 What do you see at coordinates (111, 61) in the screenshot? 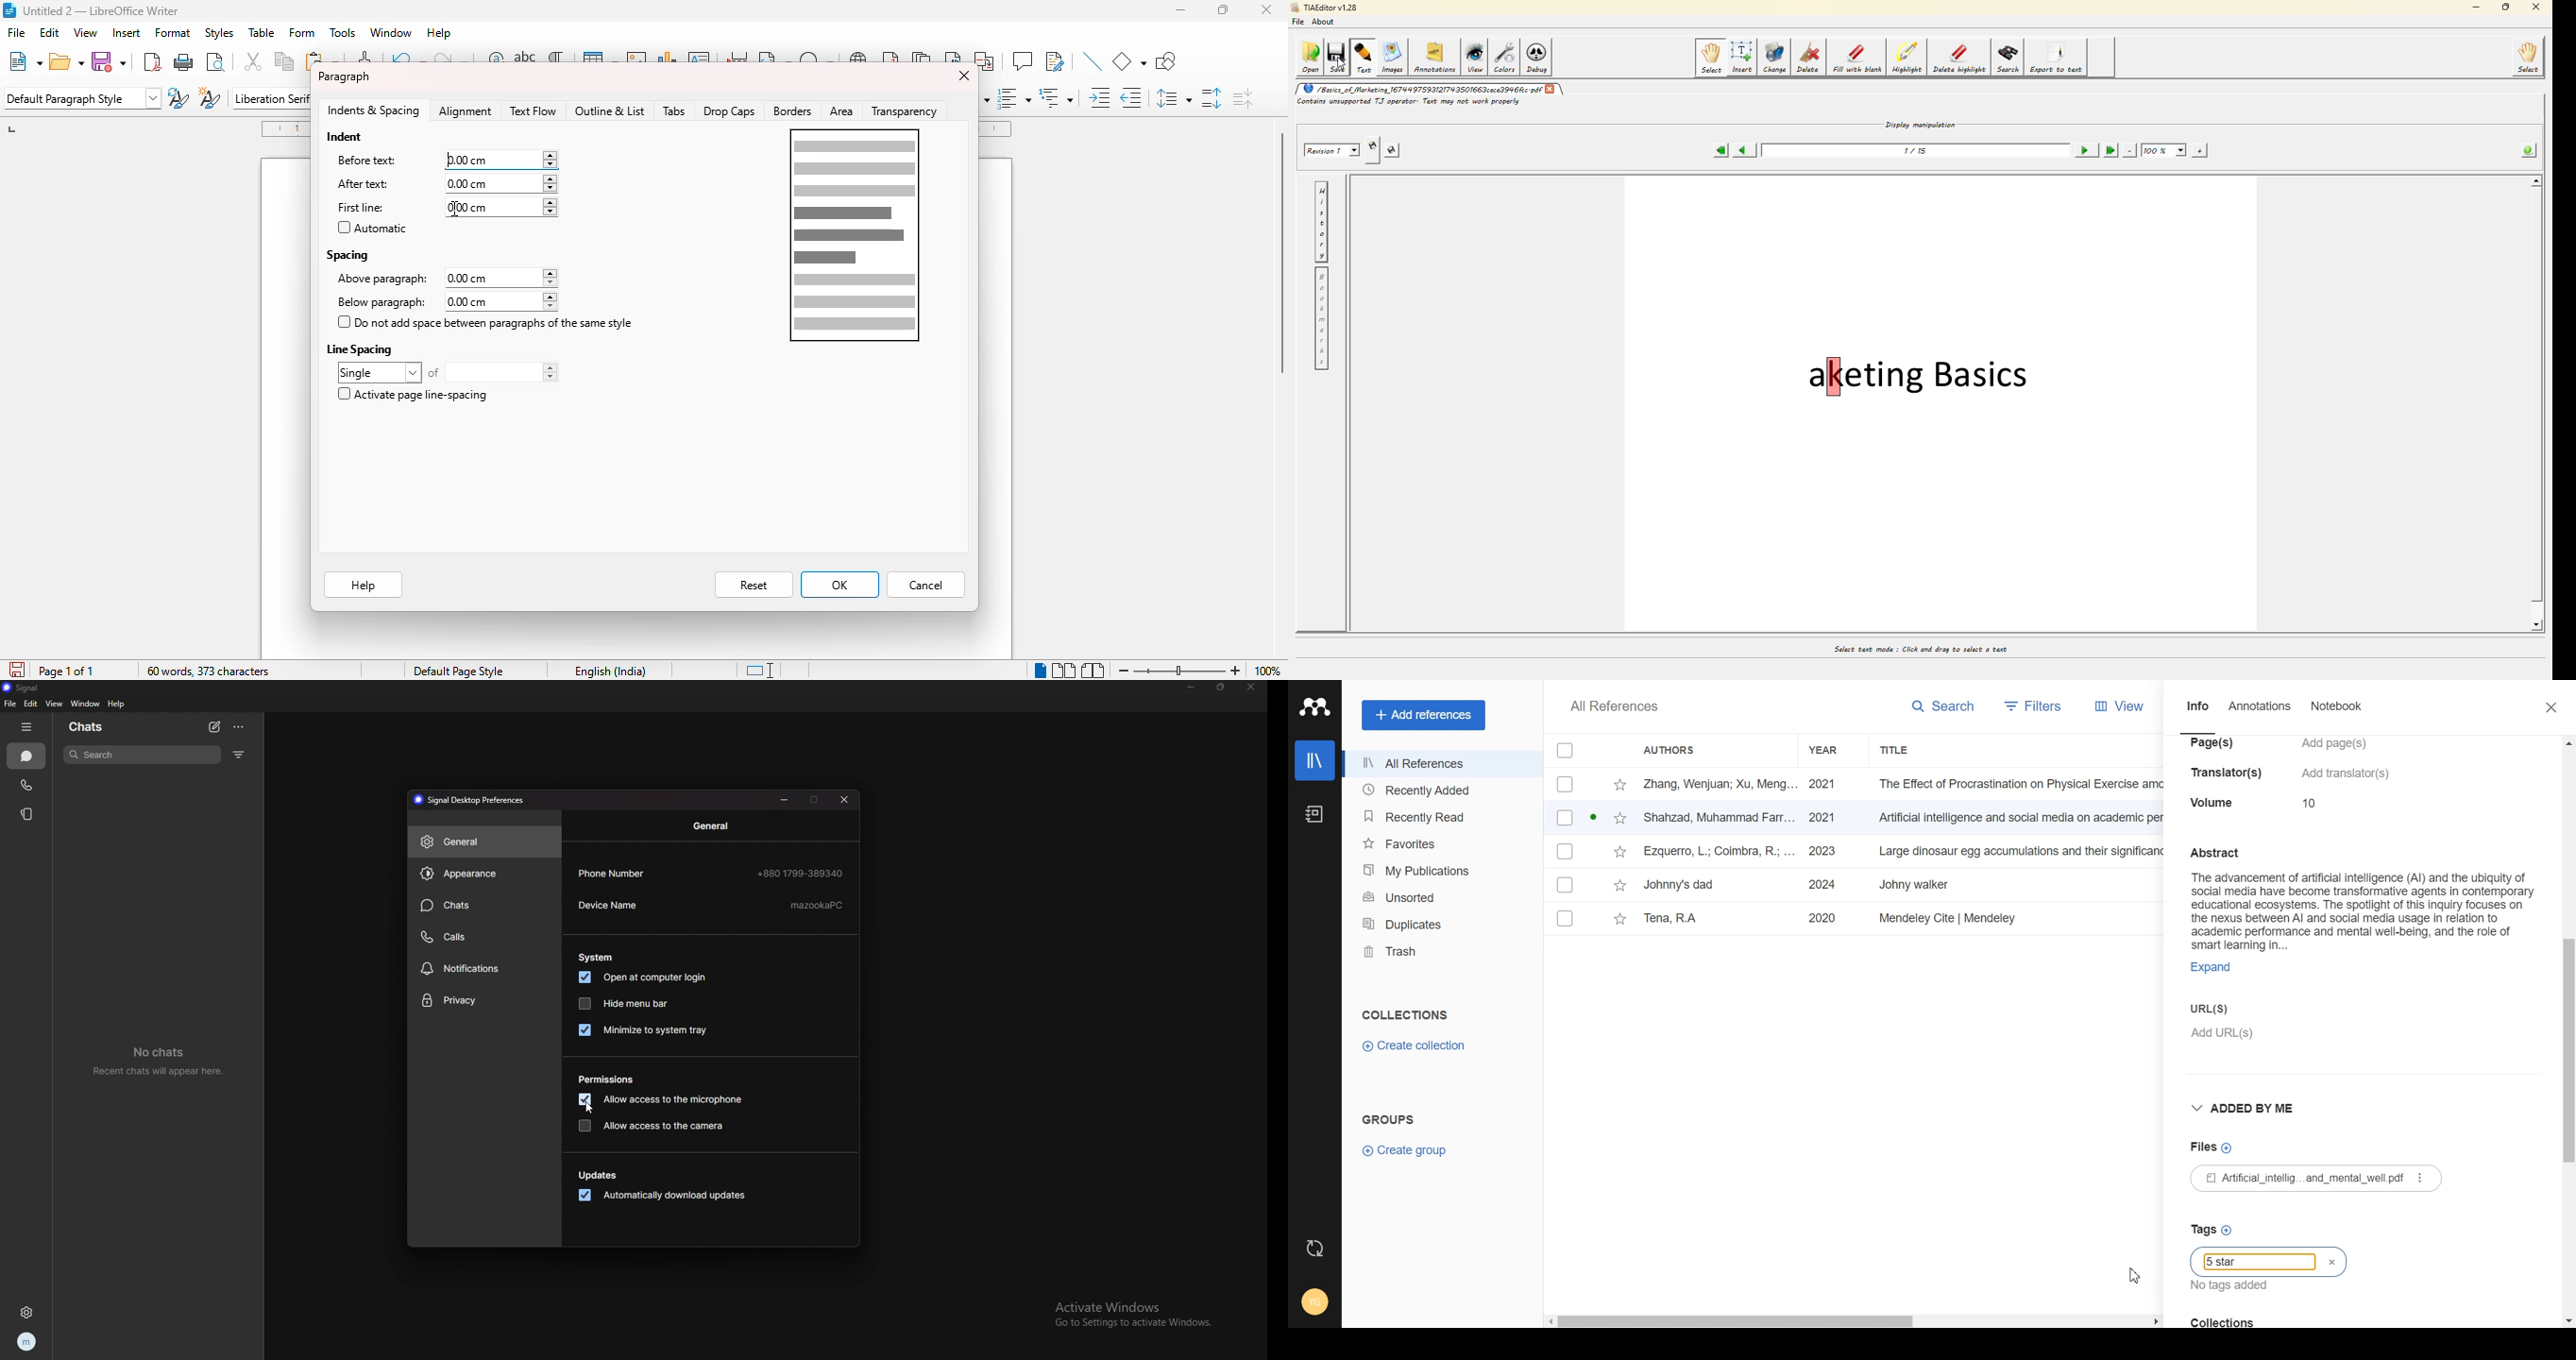
I see `save` at bounding box center [111, 61].